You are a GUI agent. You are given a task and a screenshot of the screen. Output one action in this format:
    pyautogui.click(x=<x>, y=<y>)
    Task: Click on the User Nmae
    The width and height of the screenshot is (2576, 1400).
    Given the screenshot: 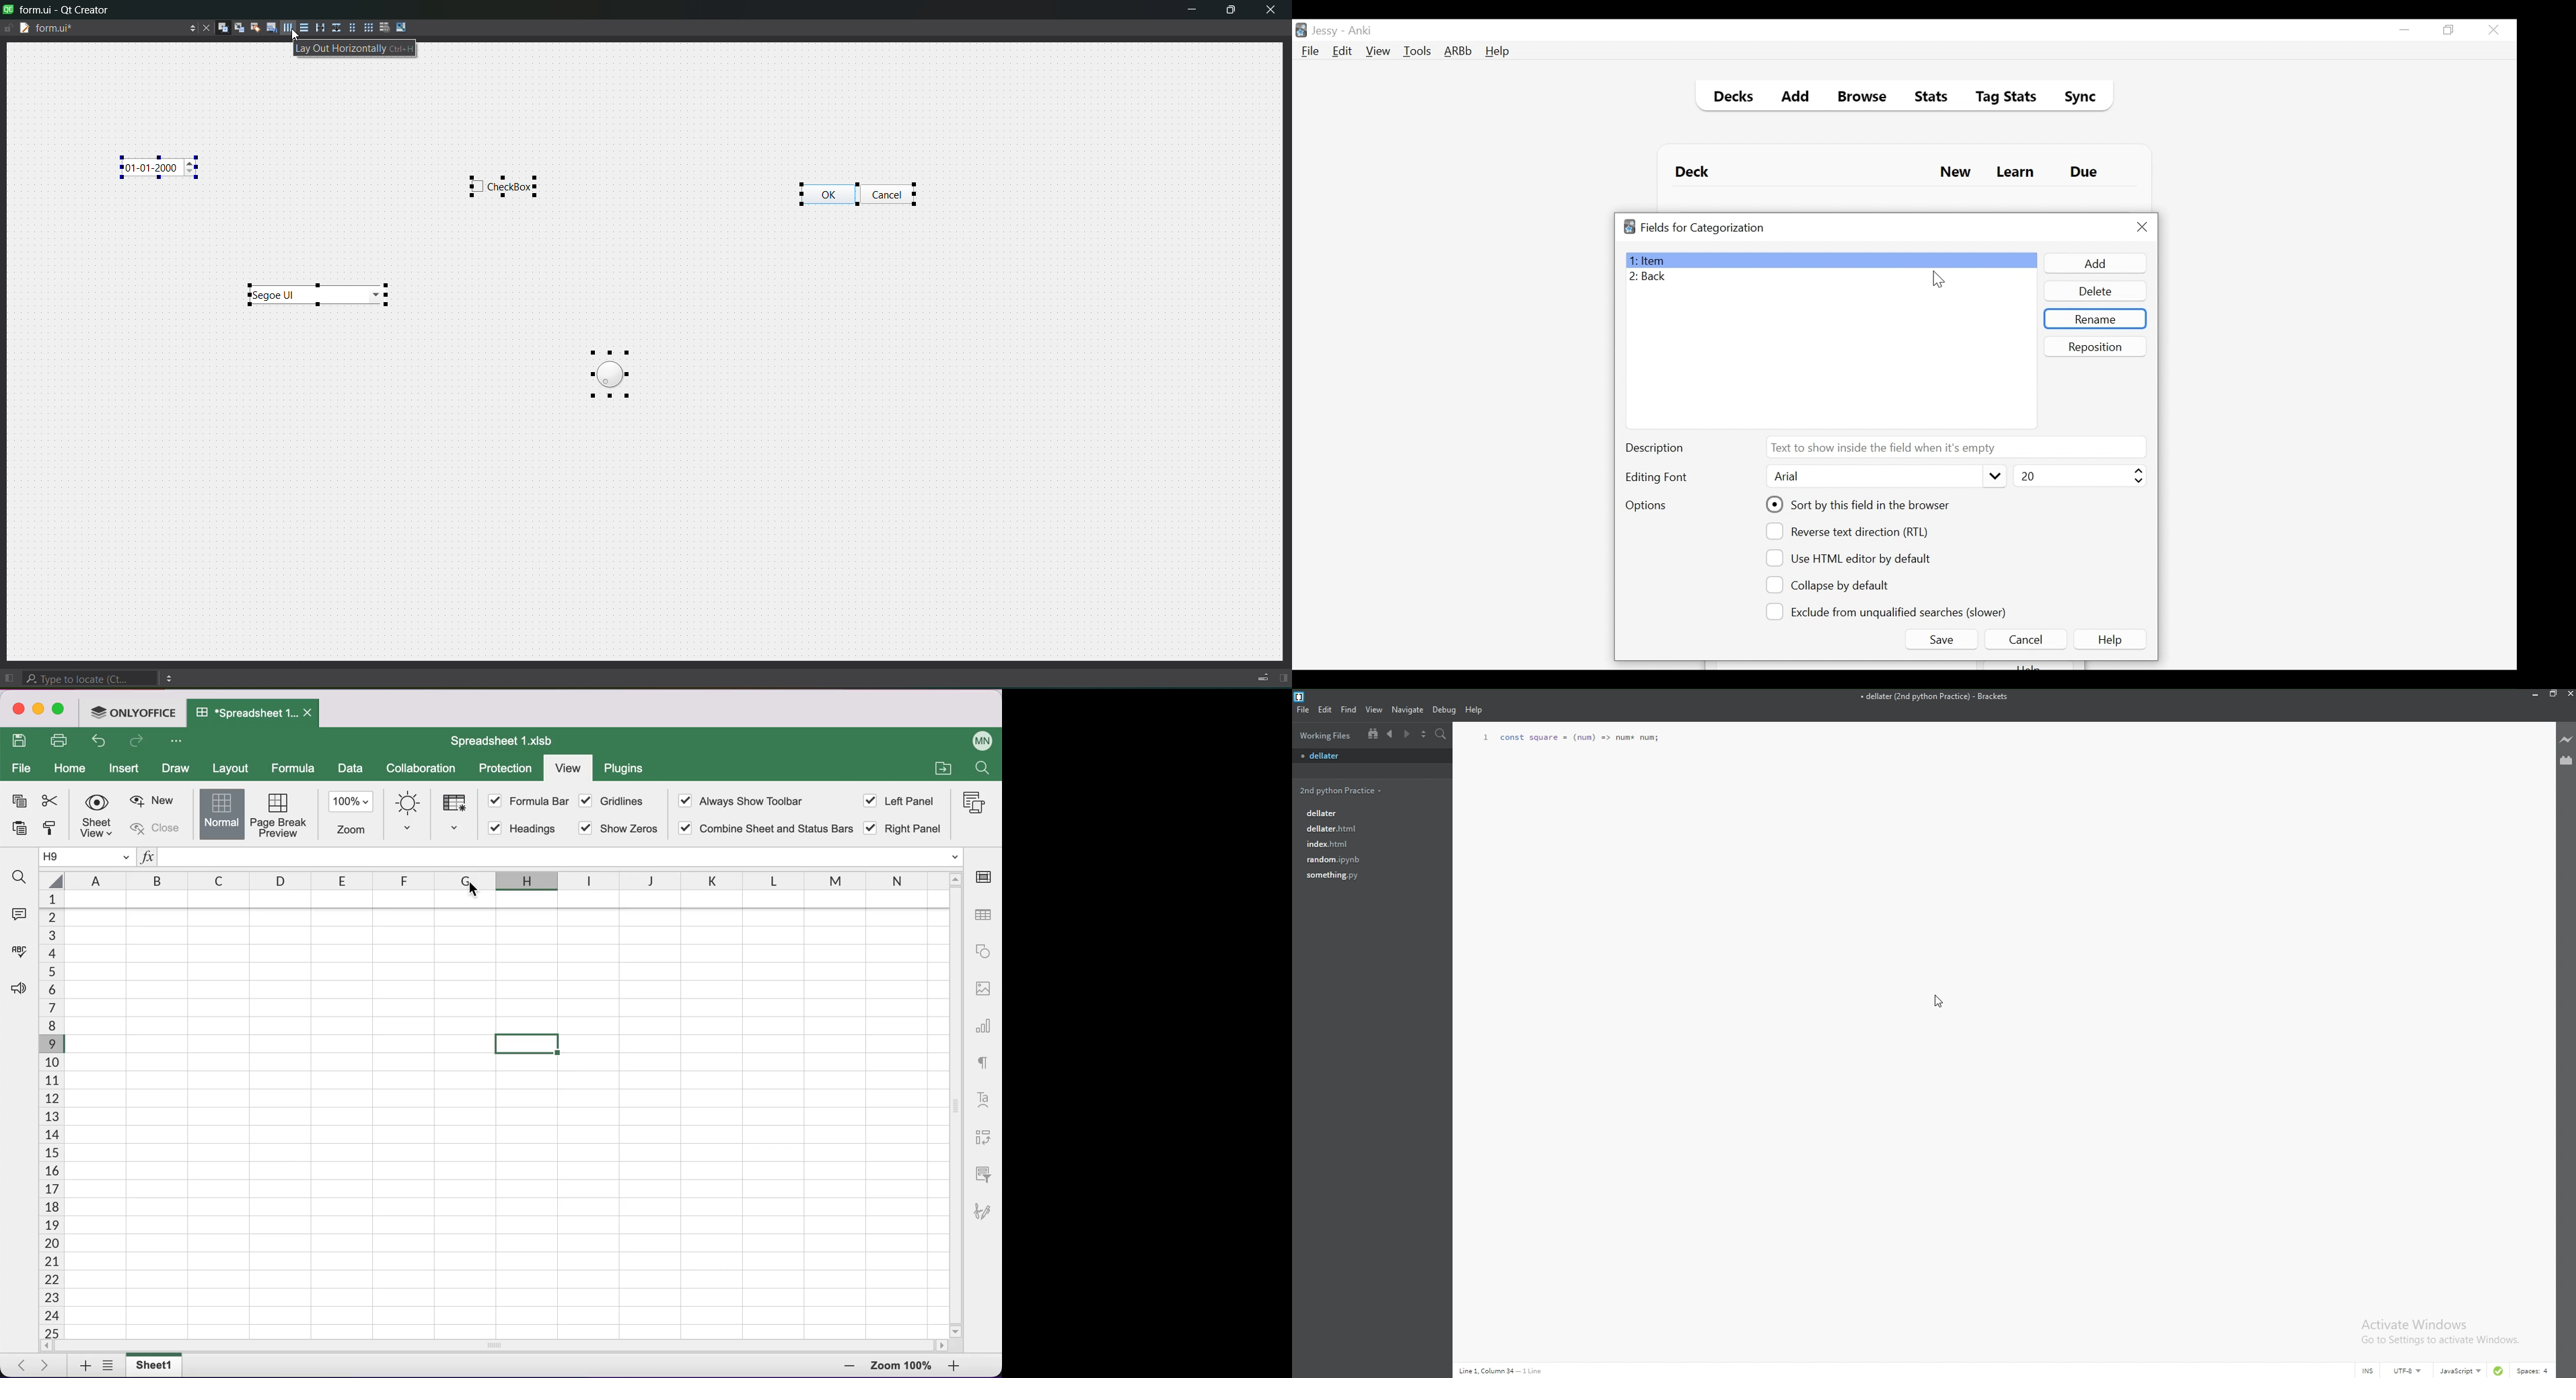 What is the action you would take?
    pyautogui.click(x=1327, y=31)
    